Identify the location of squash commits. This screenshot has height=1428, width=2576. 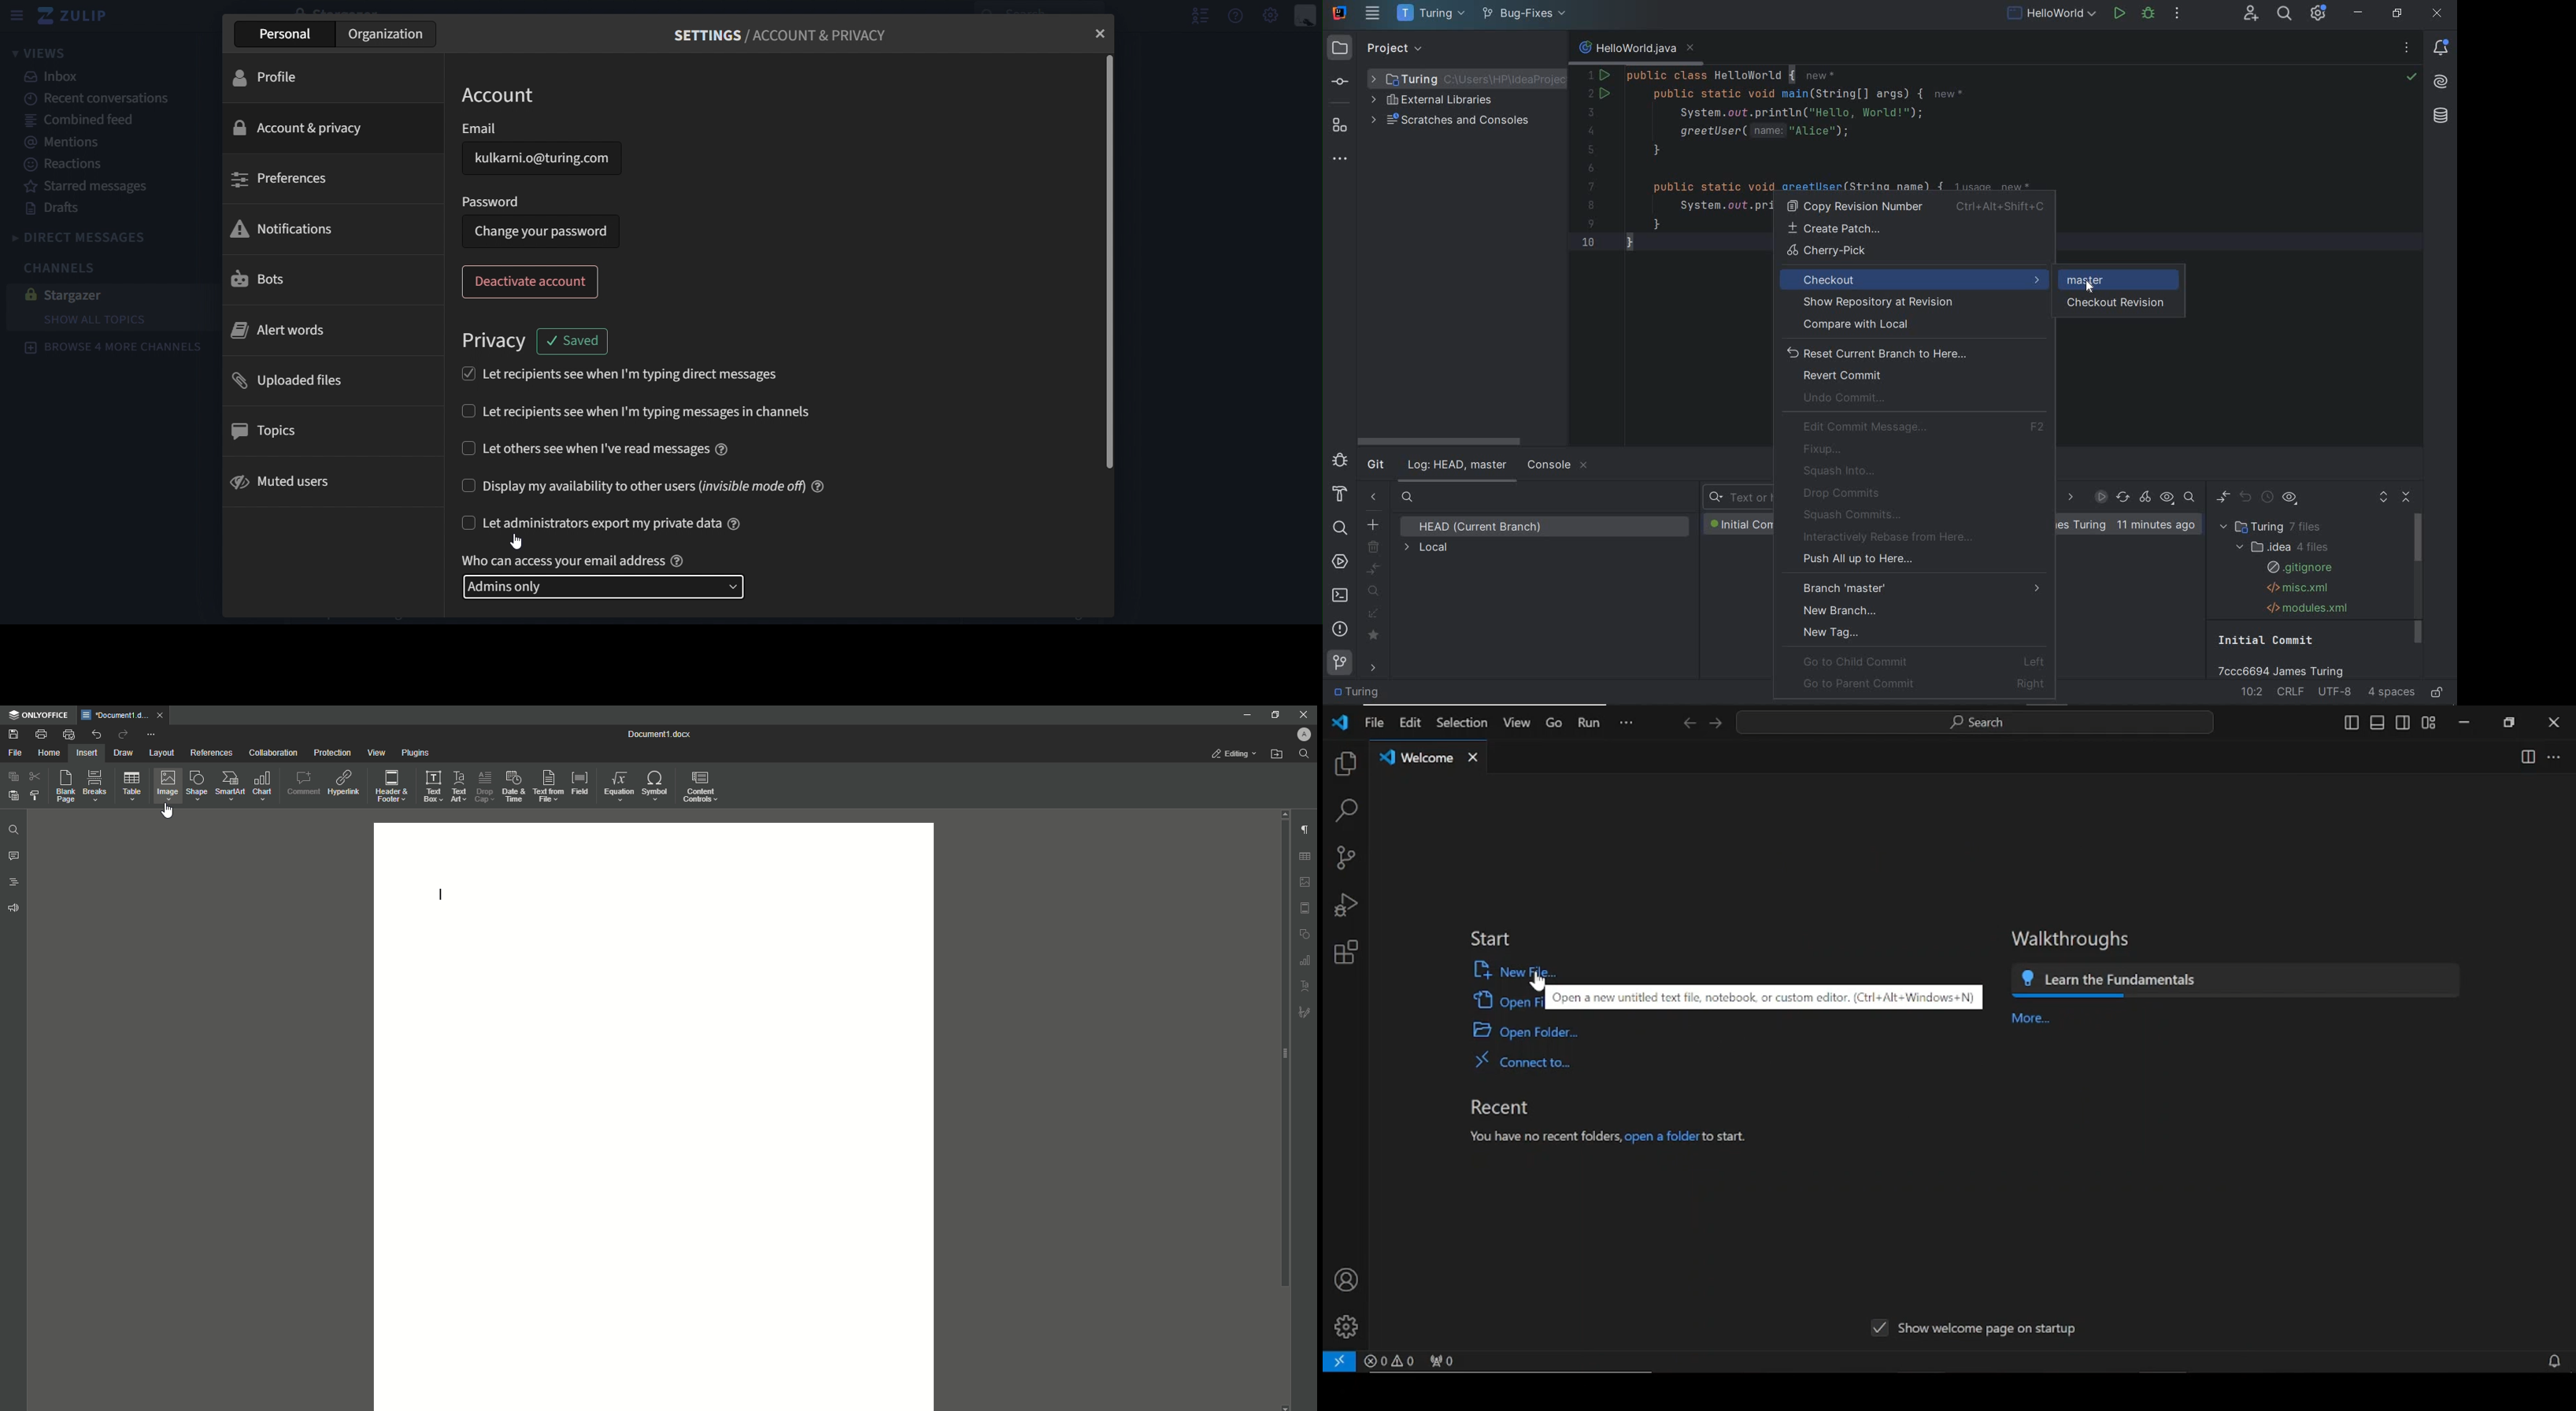
(1855, 514).